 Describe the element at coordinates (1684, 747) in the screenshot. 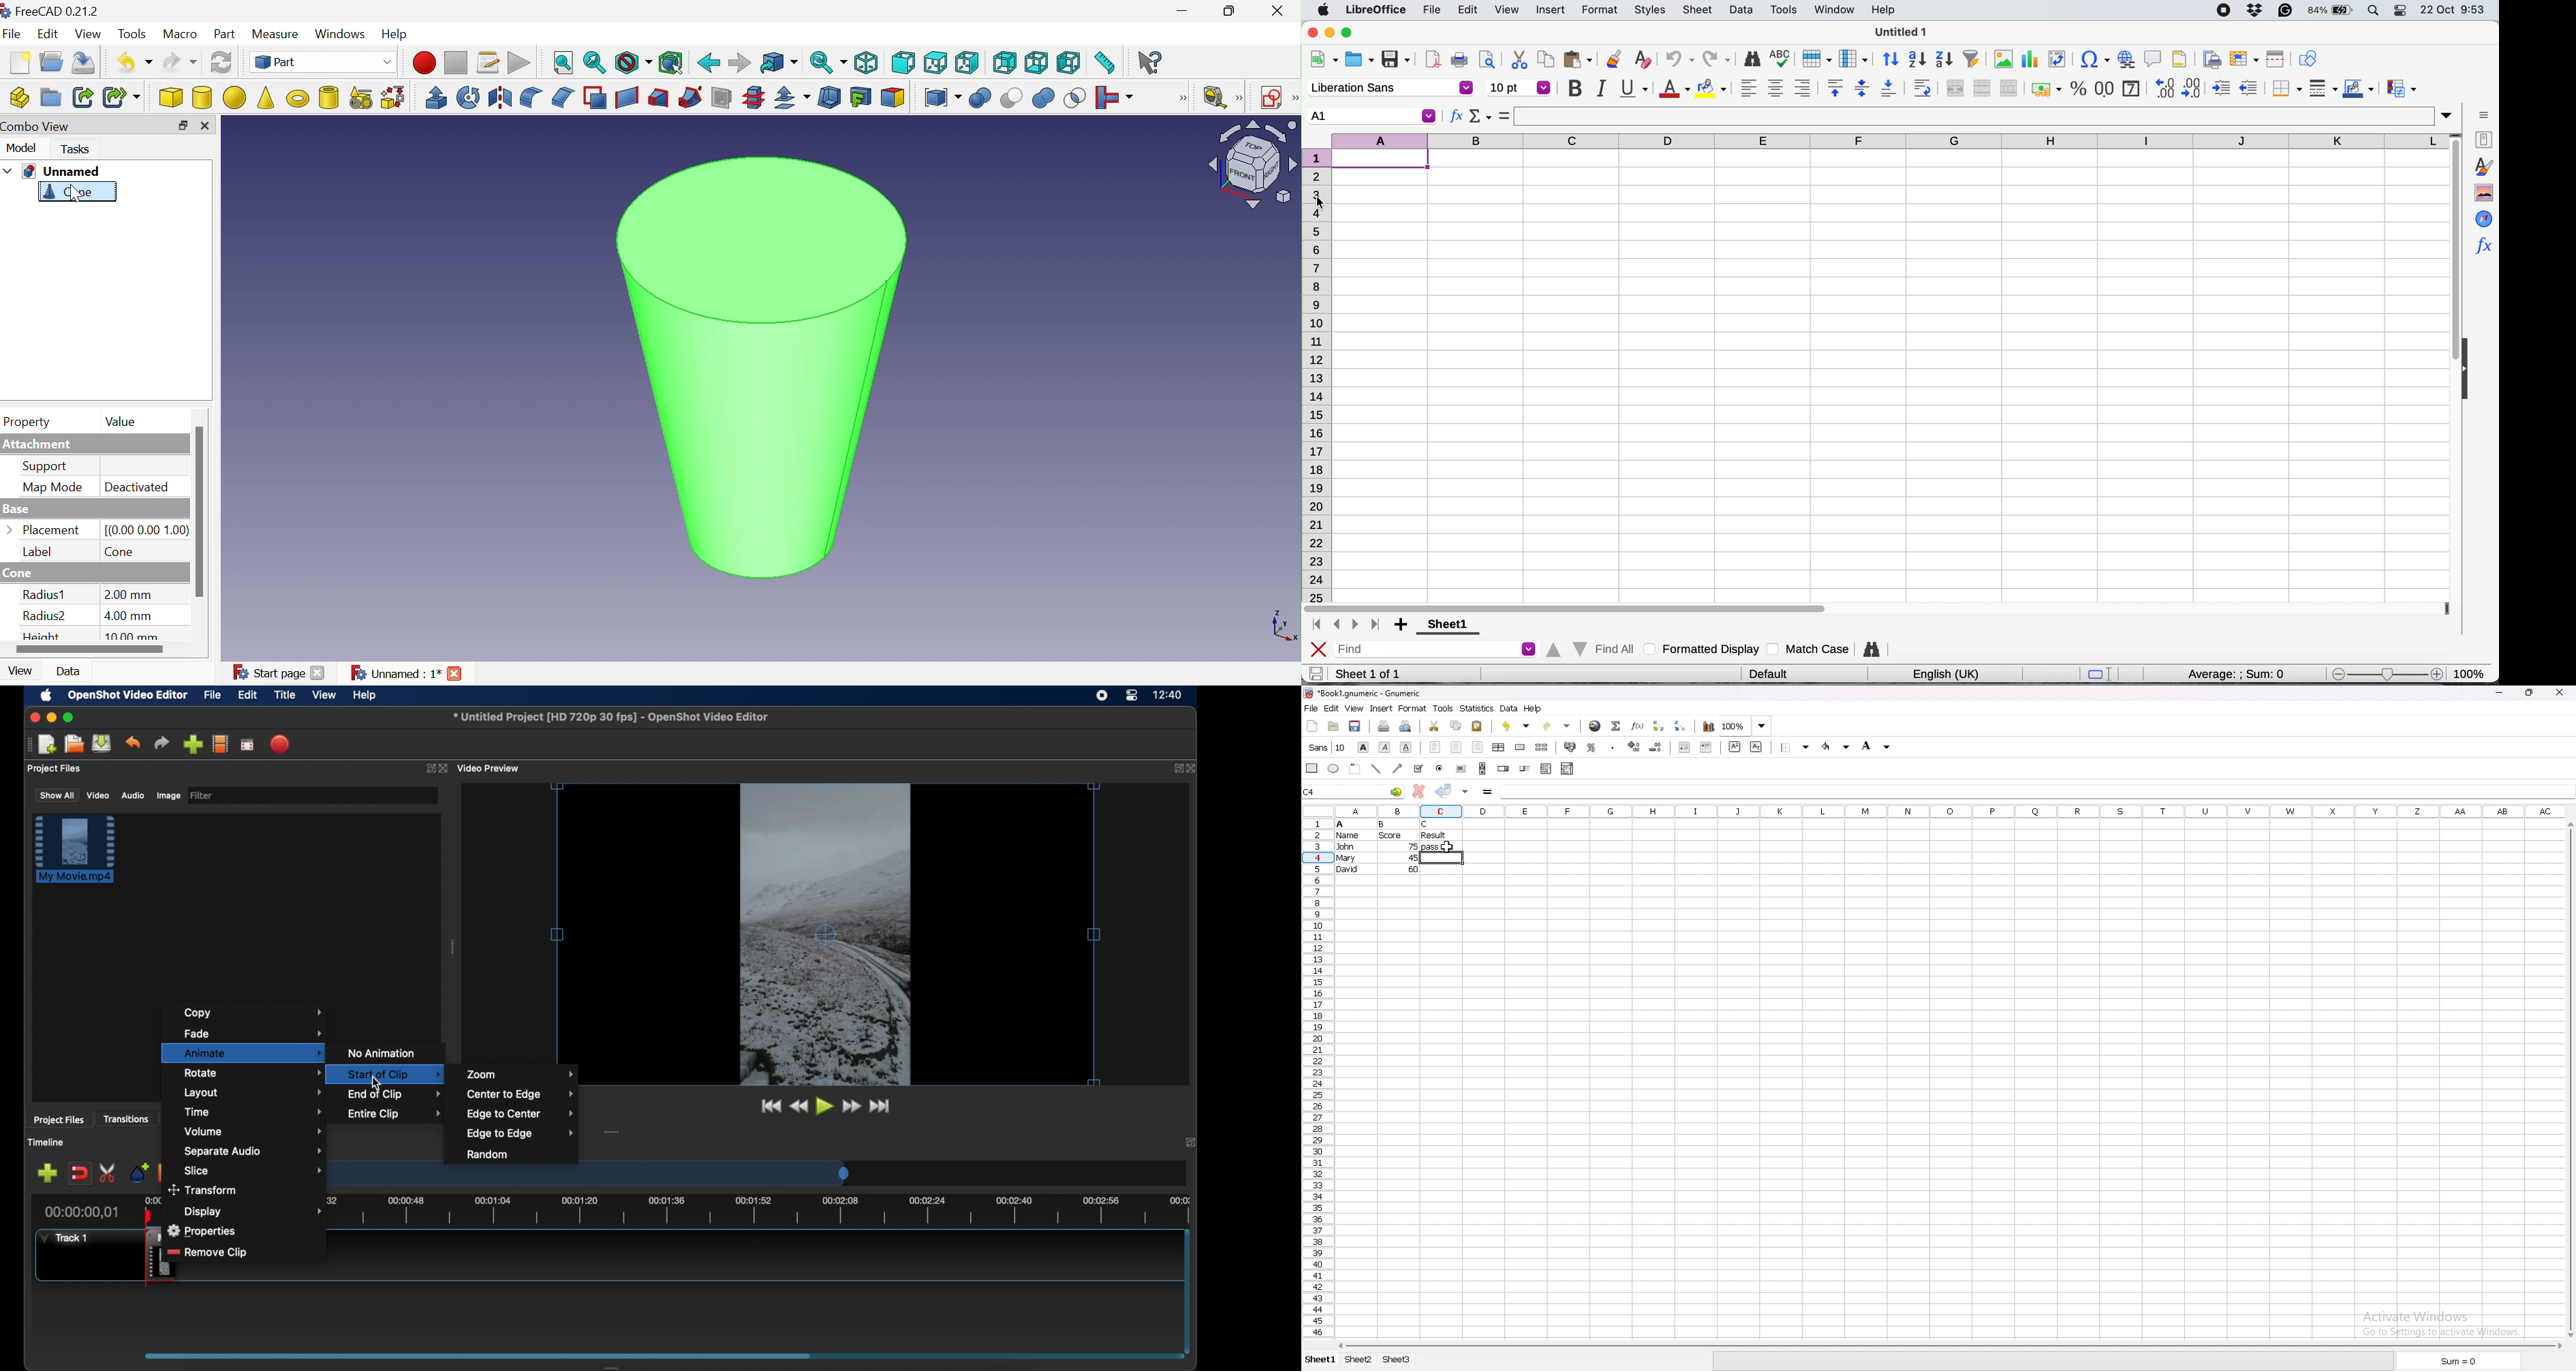

I see `decrease indent` at that location.